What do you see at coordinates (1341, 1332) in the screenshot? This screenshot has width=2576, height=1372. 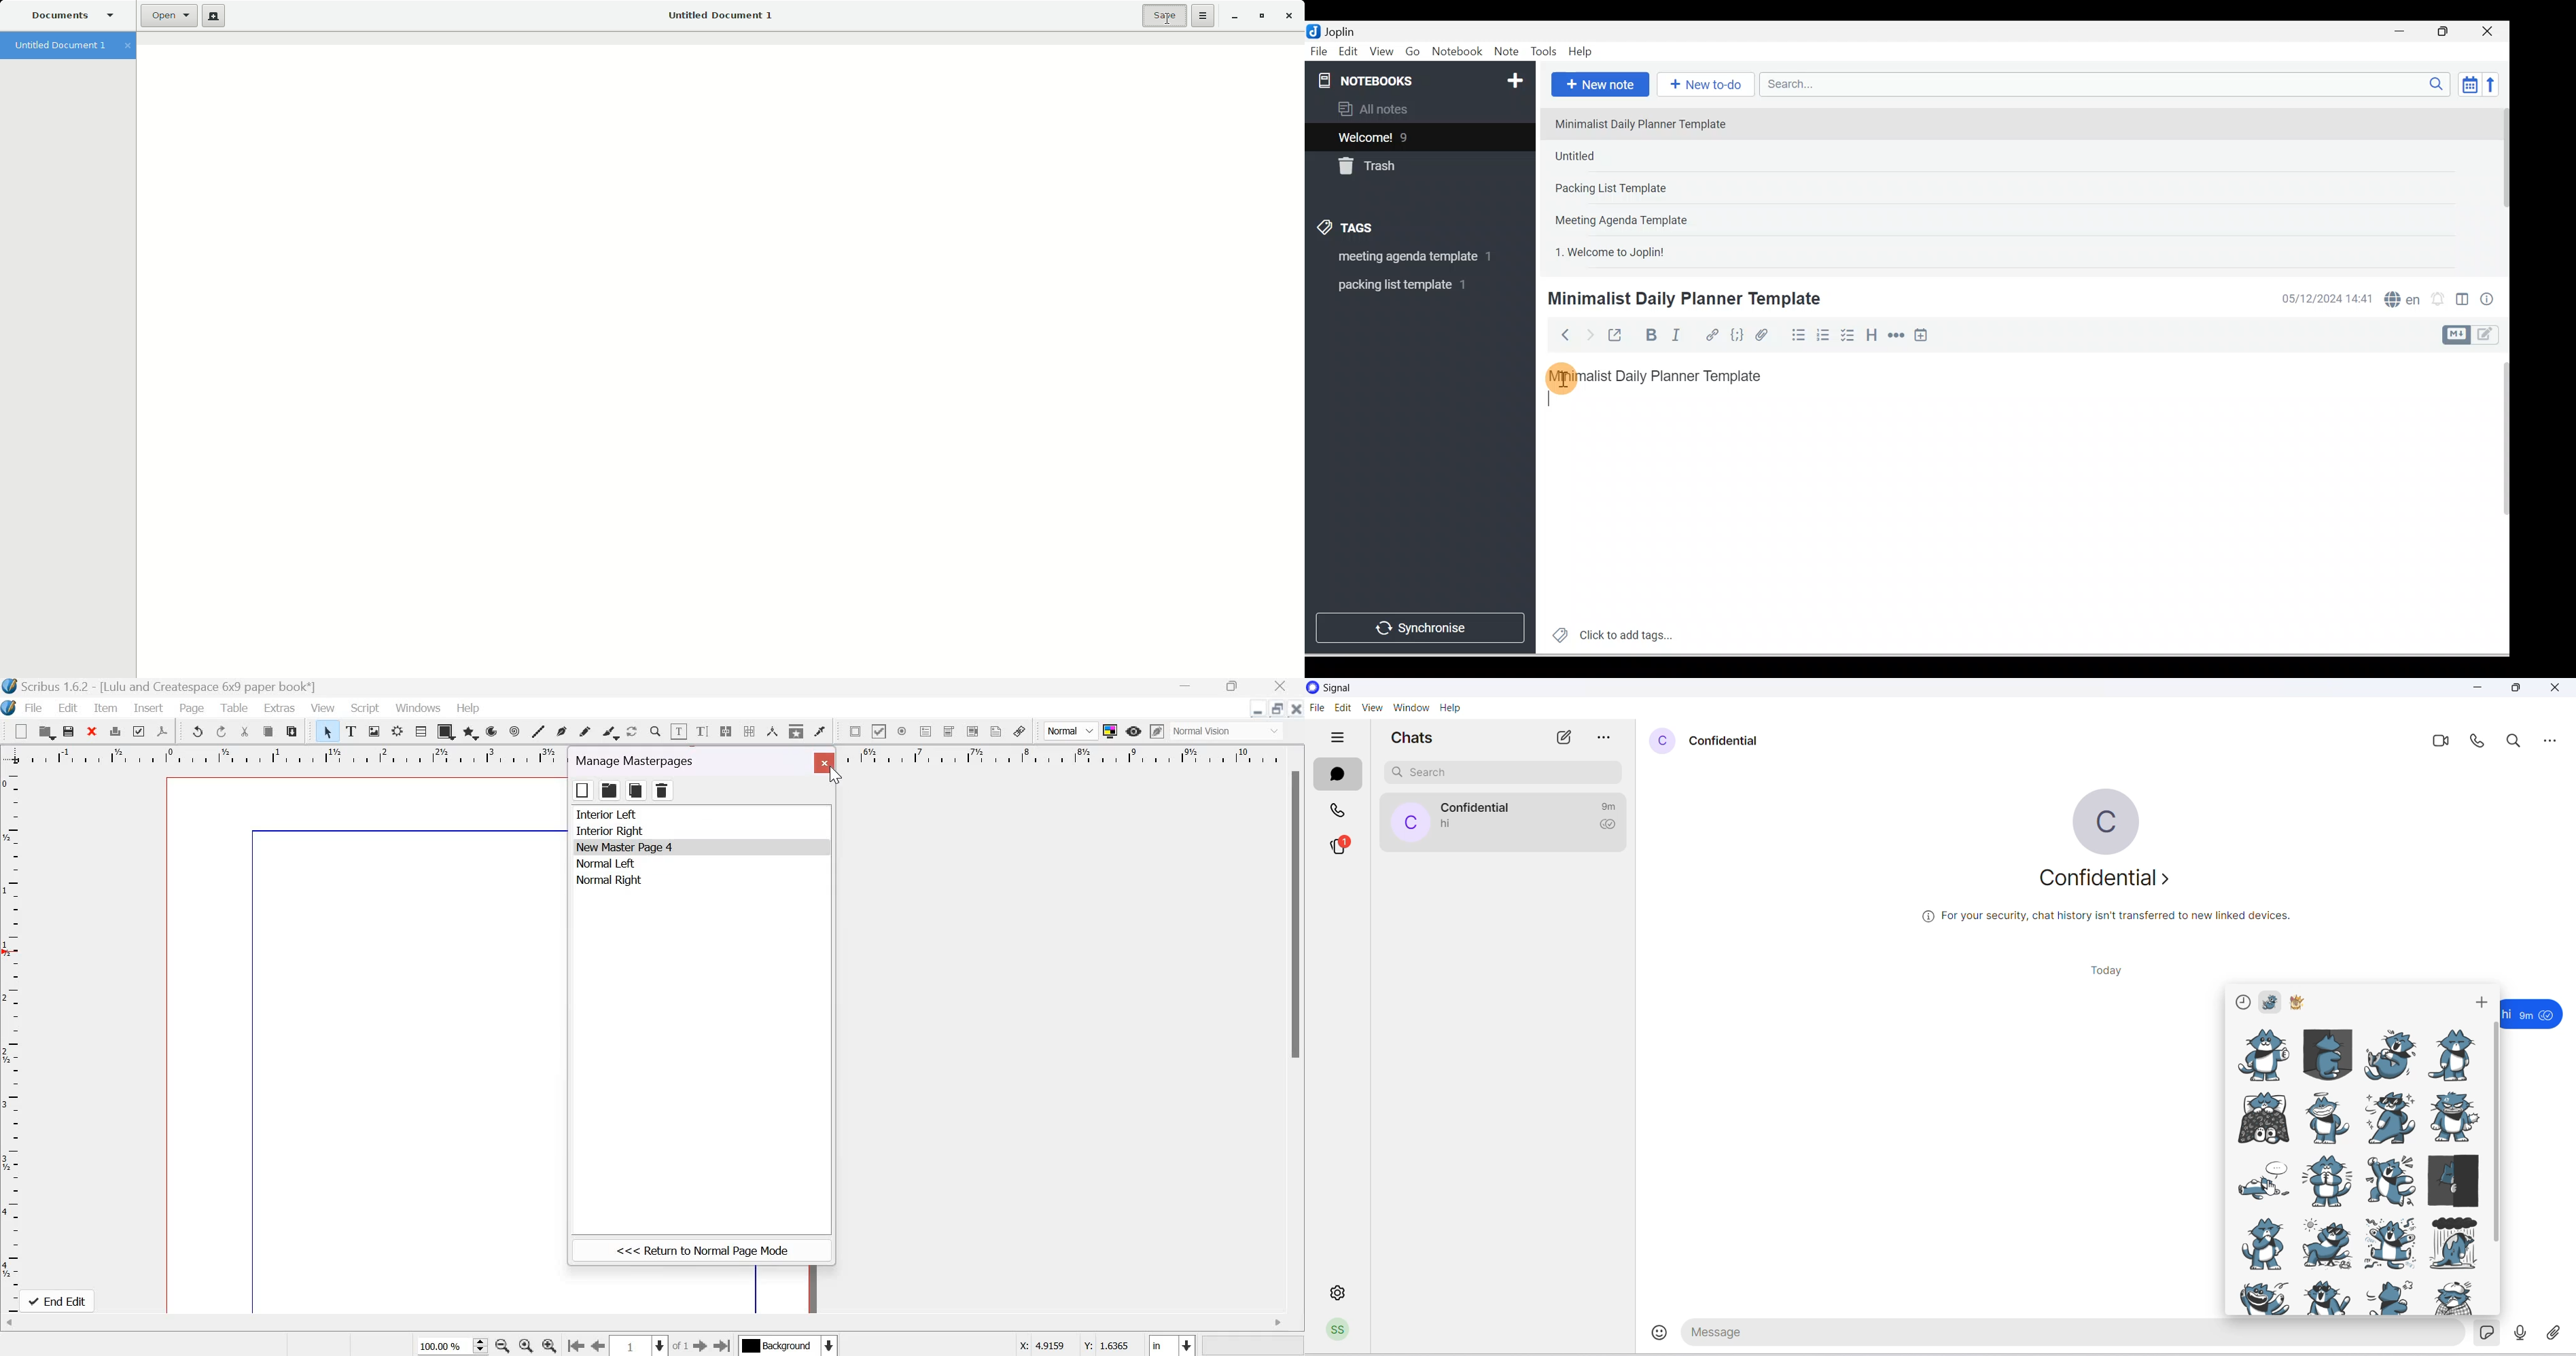 I see `profile` at bounding box center [1341, 1332].